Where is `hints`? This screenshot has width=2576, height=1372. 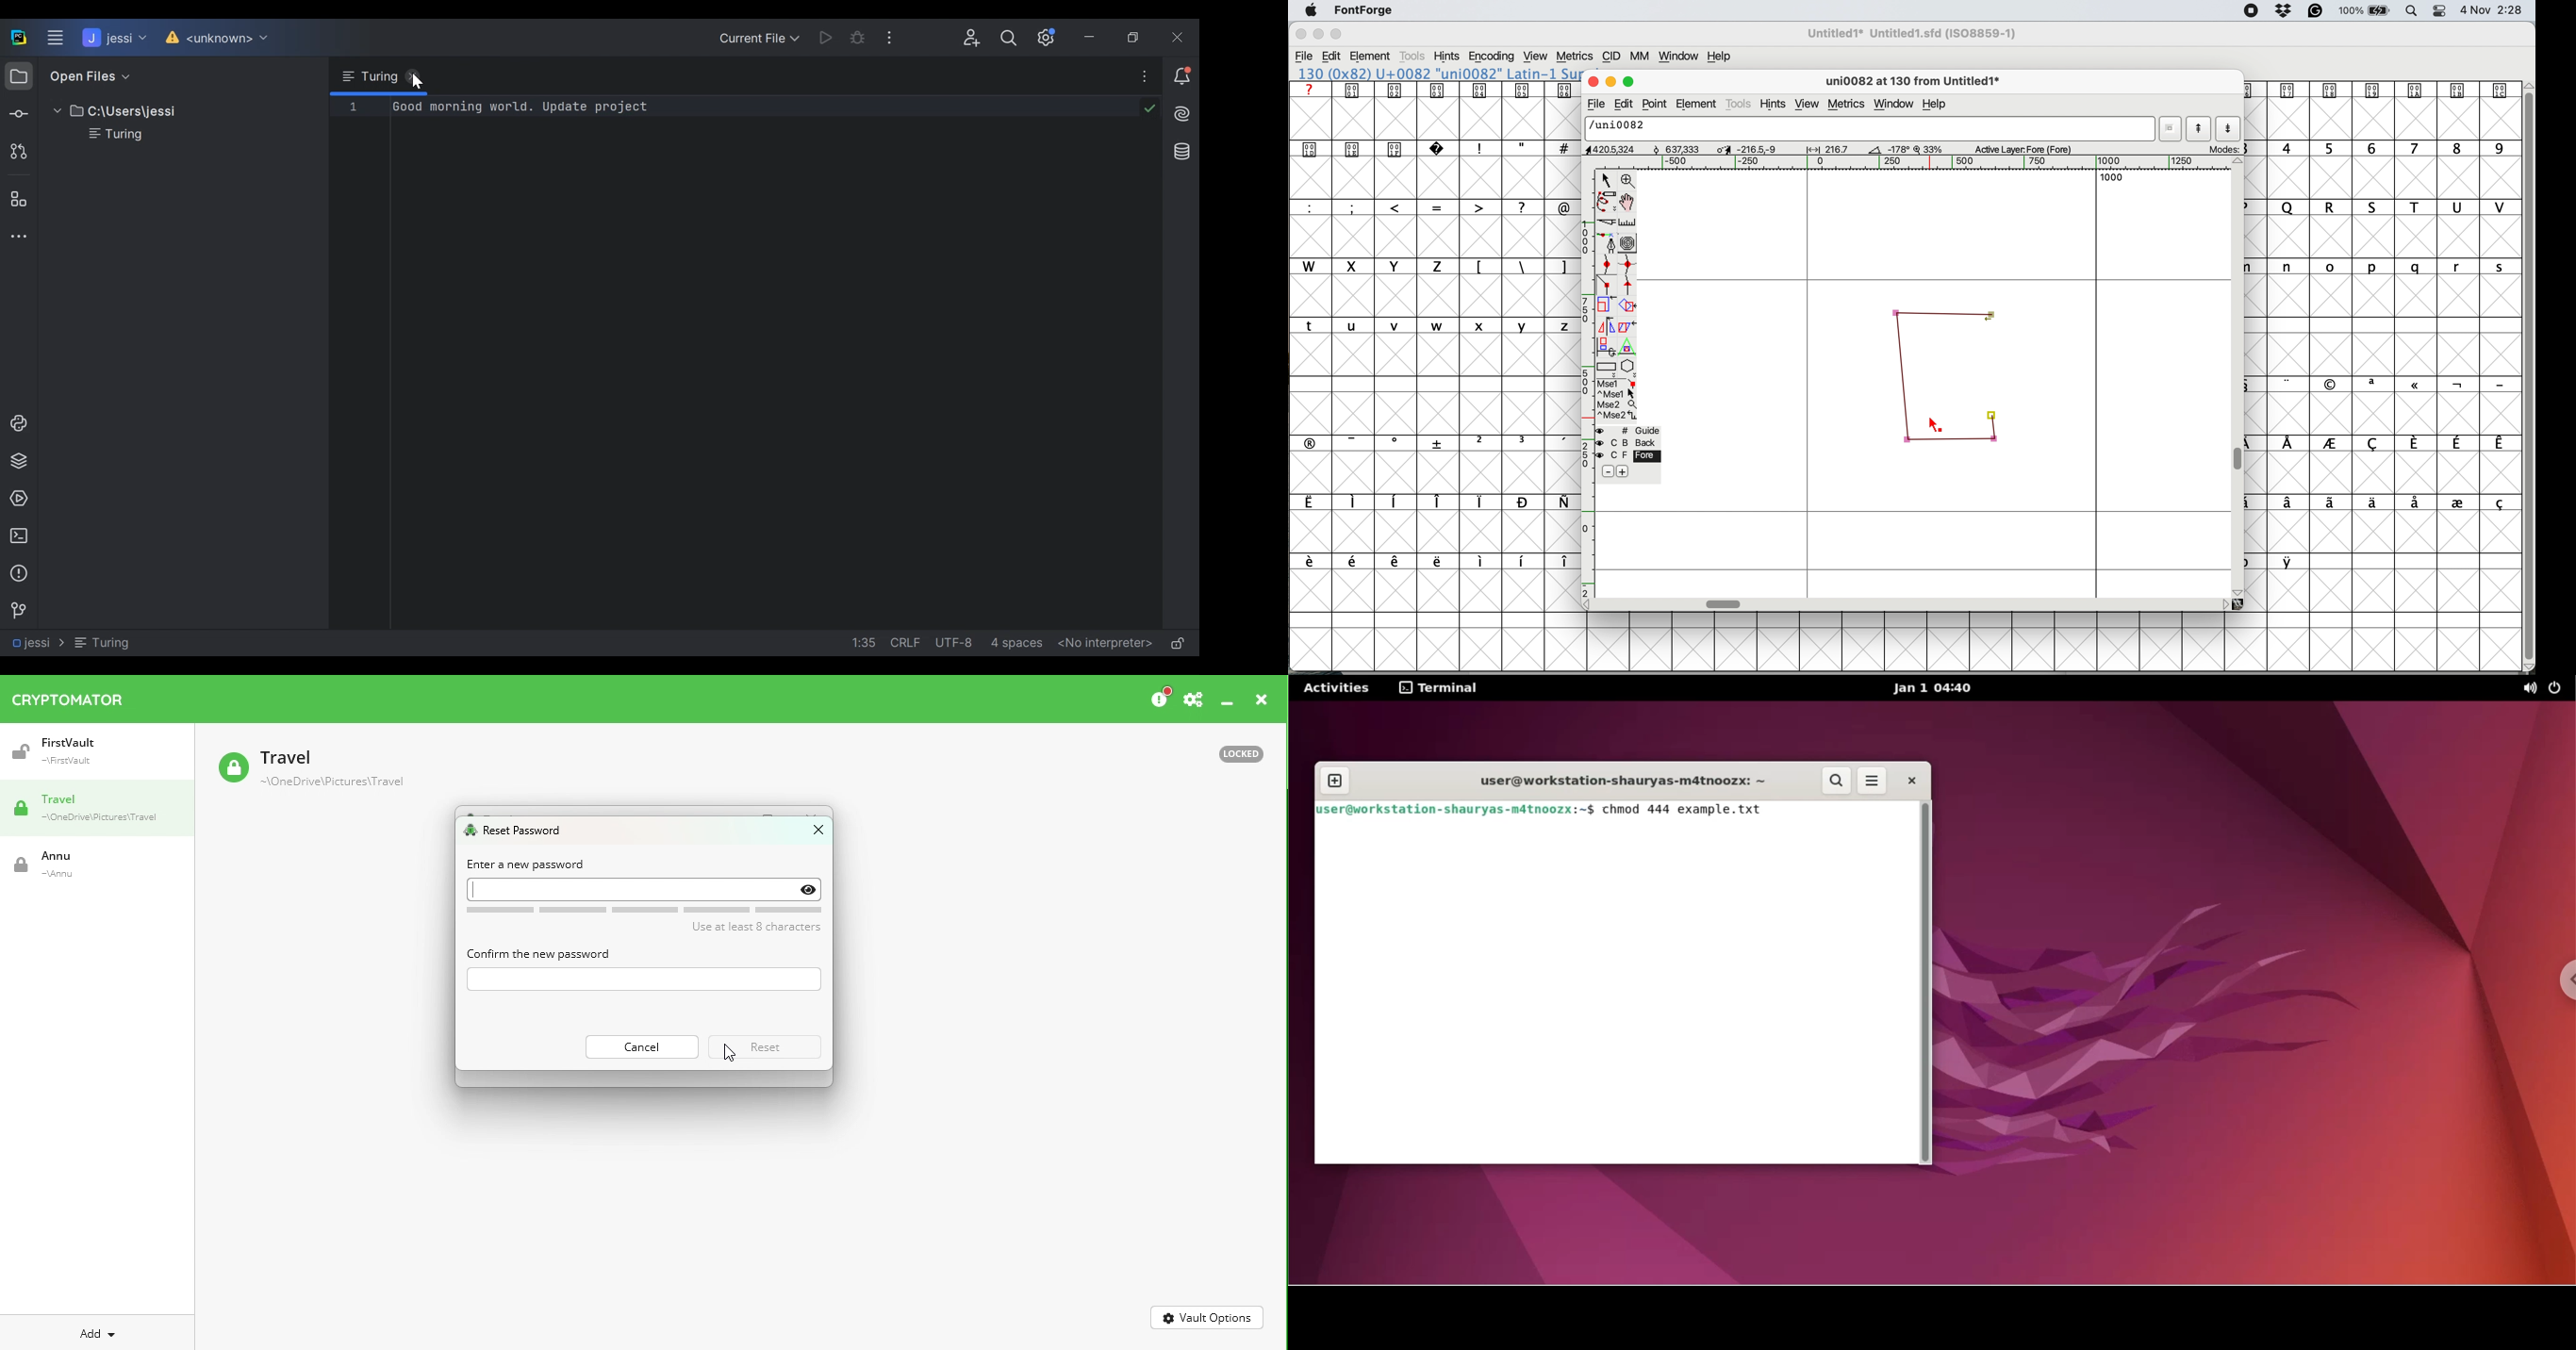
hints is located at coordinates (1774, 105).